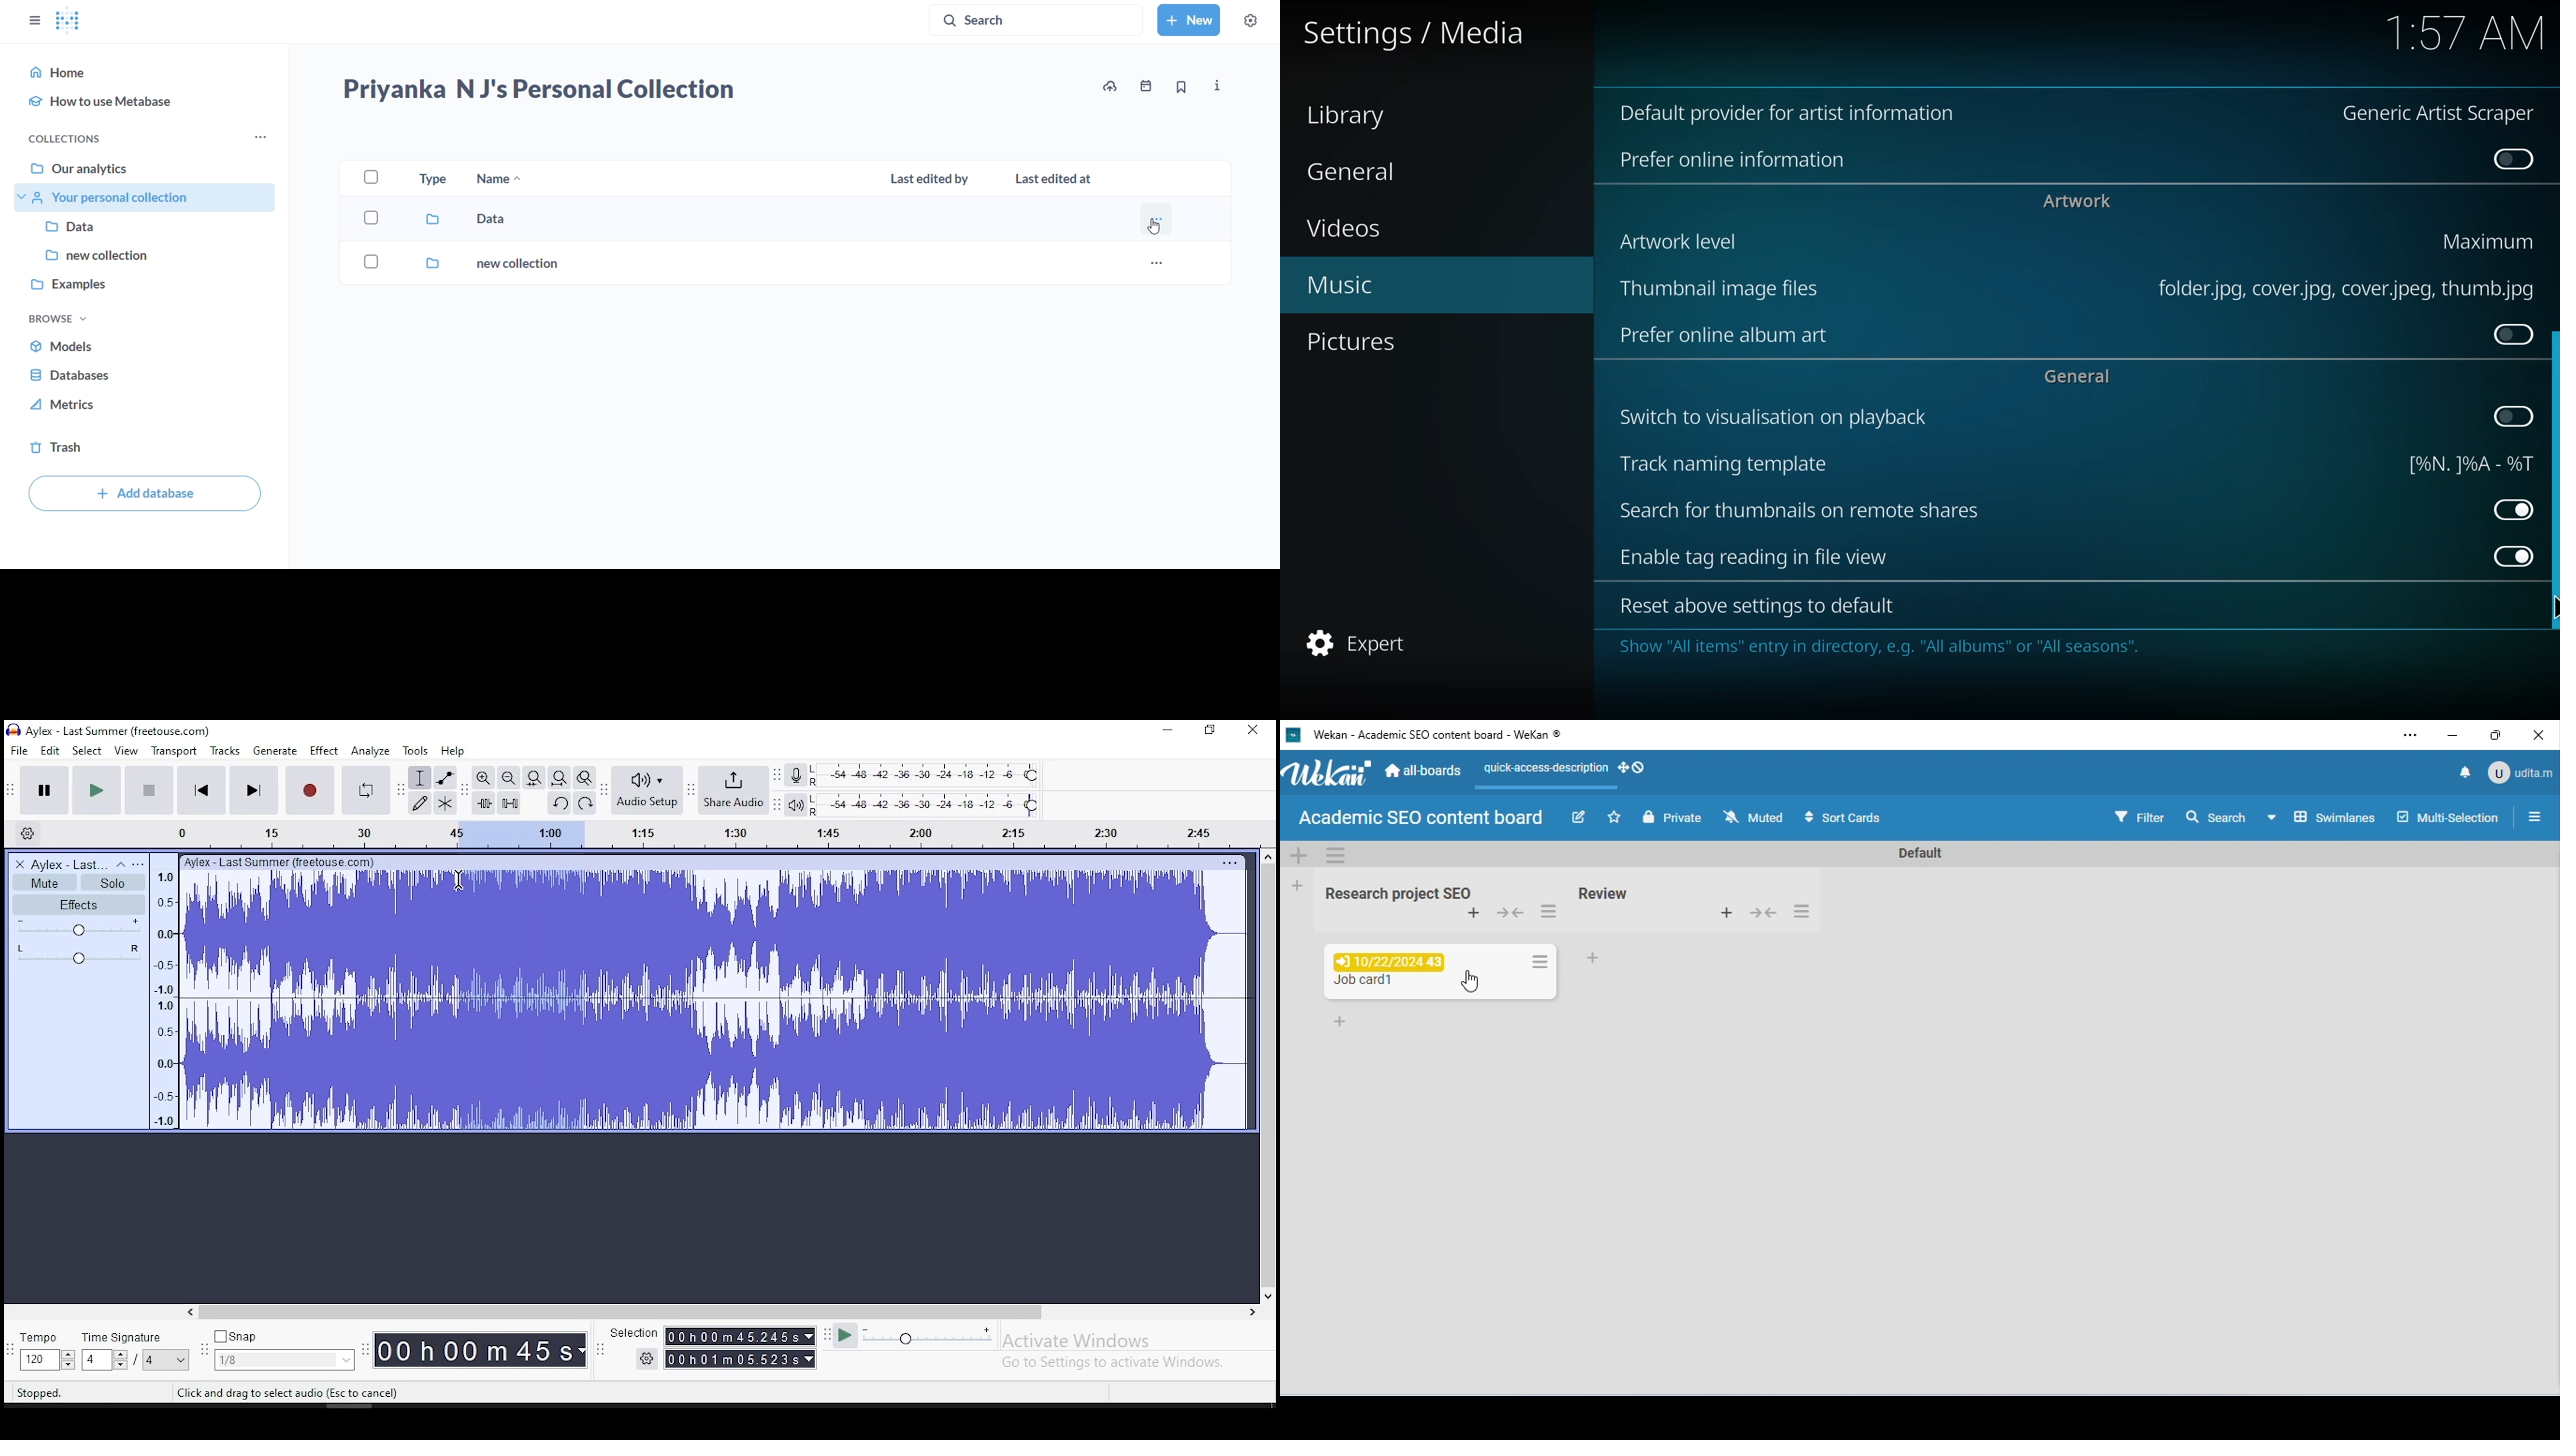  Describe the element at coordinates (2077, 377) in the screenshot. I see `general` at that location.